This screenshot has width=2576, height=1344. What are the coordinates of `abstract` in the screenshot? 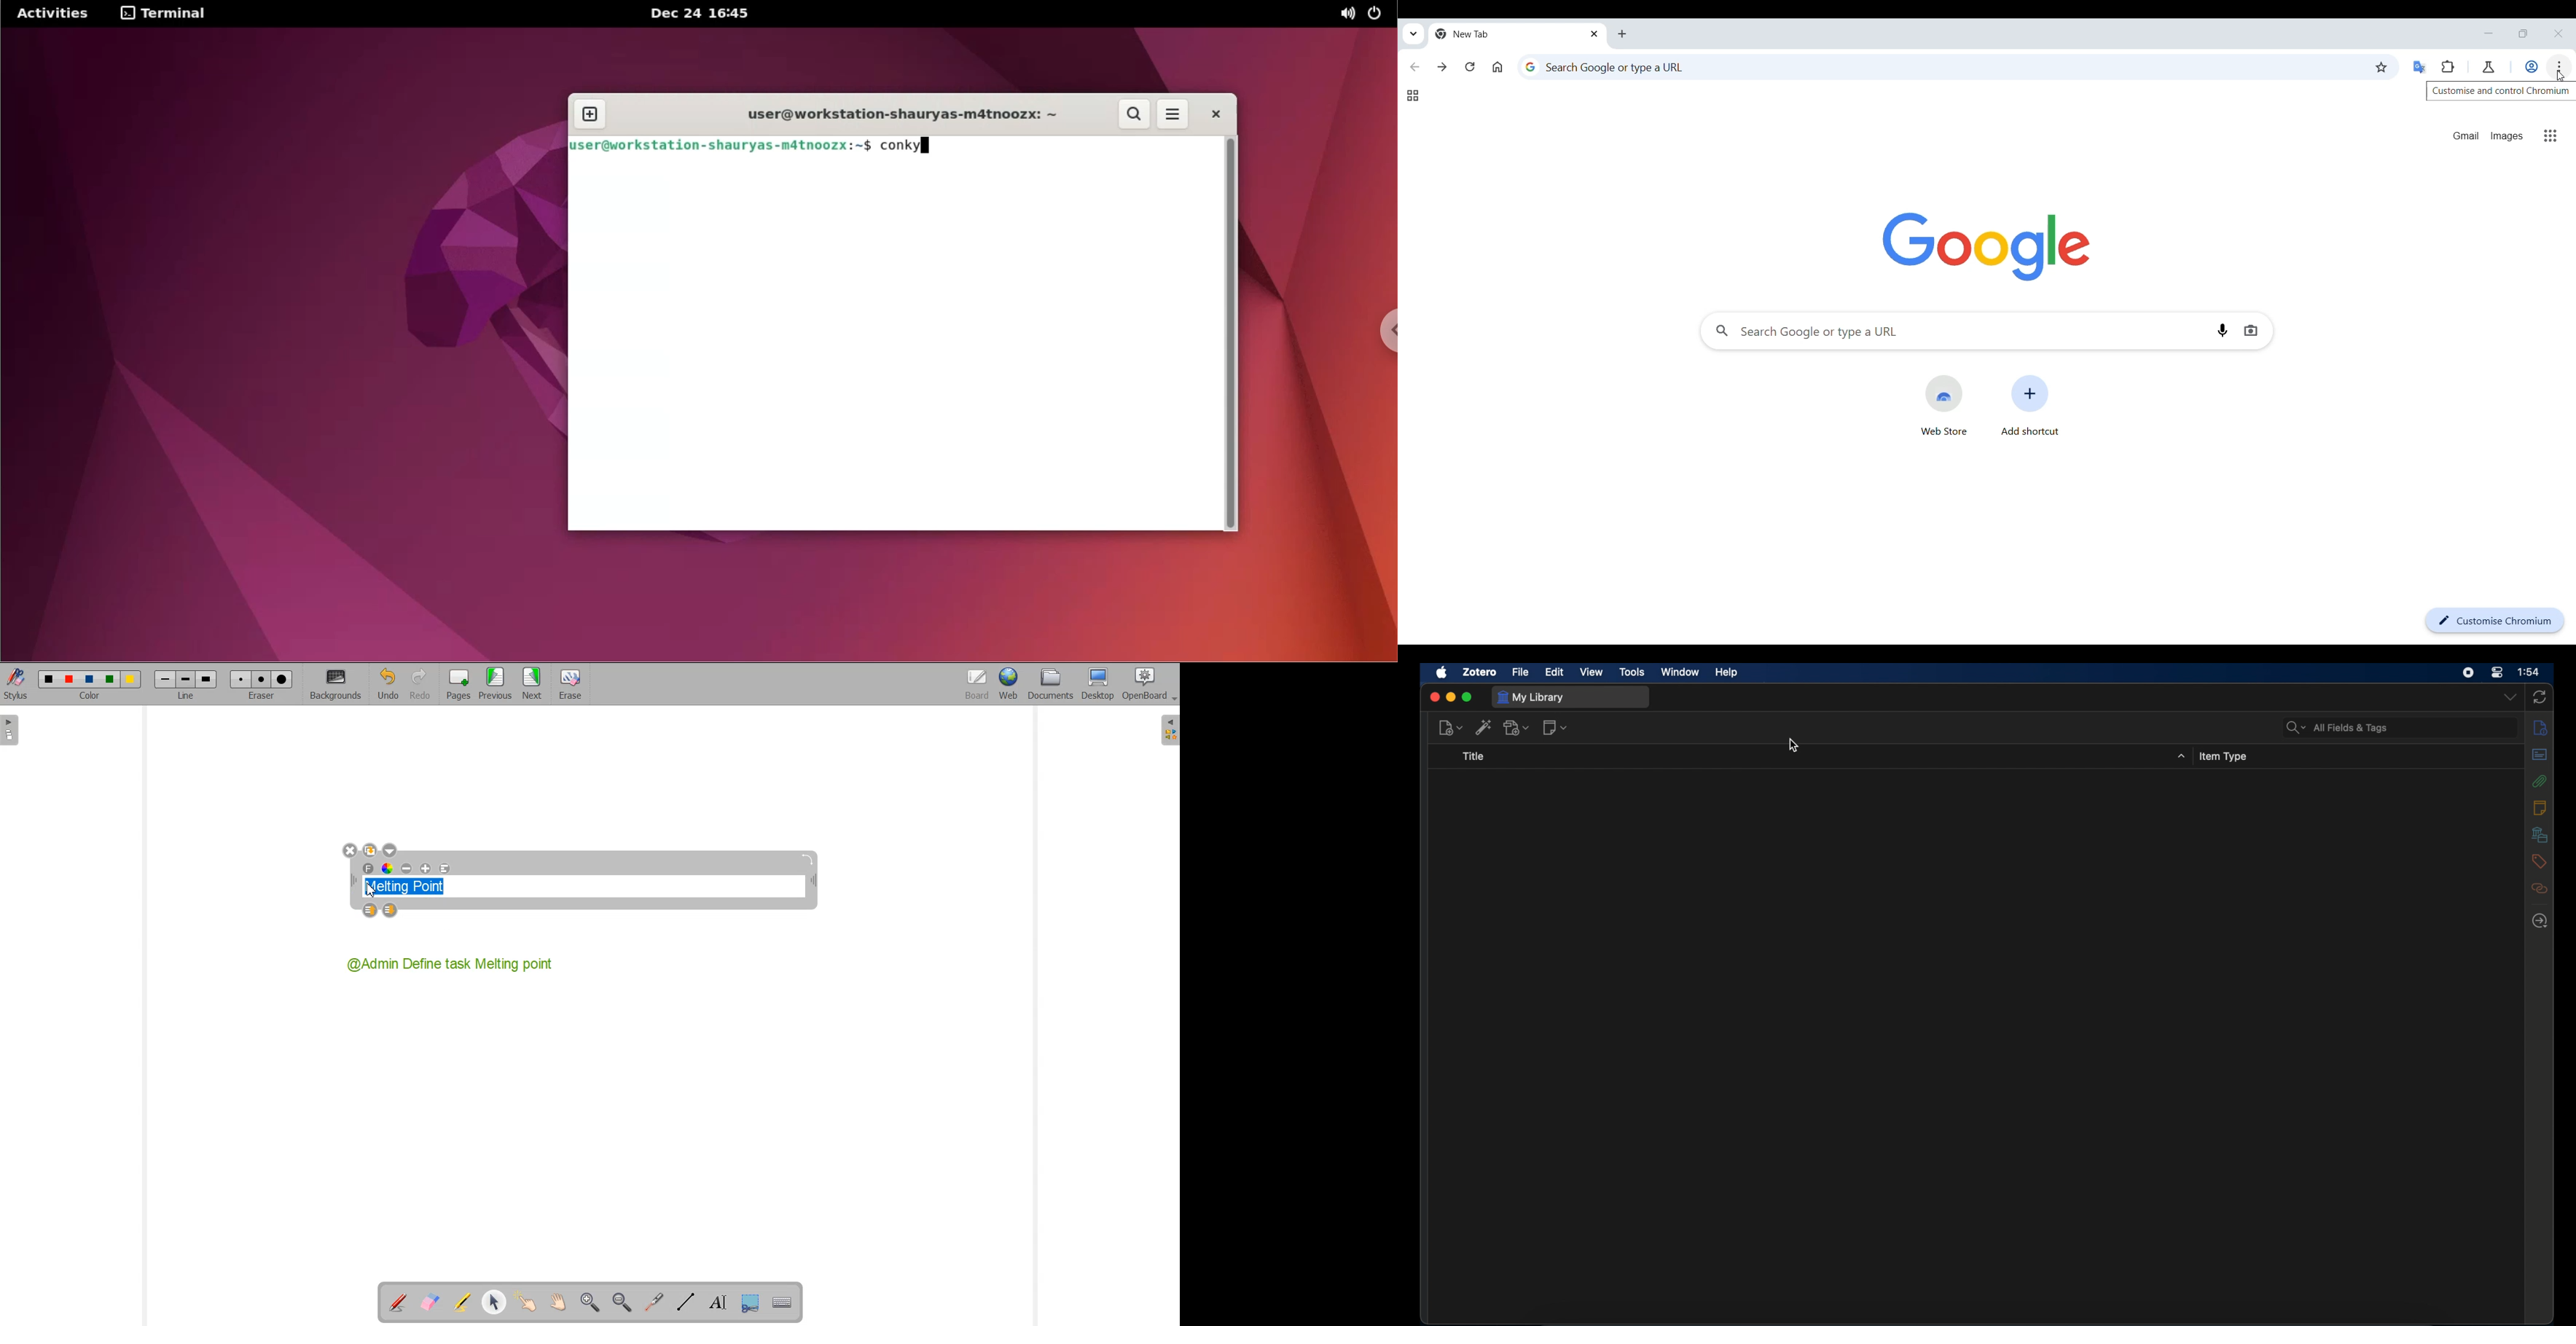 It's located at (2541, 755).